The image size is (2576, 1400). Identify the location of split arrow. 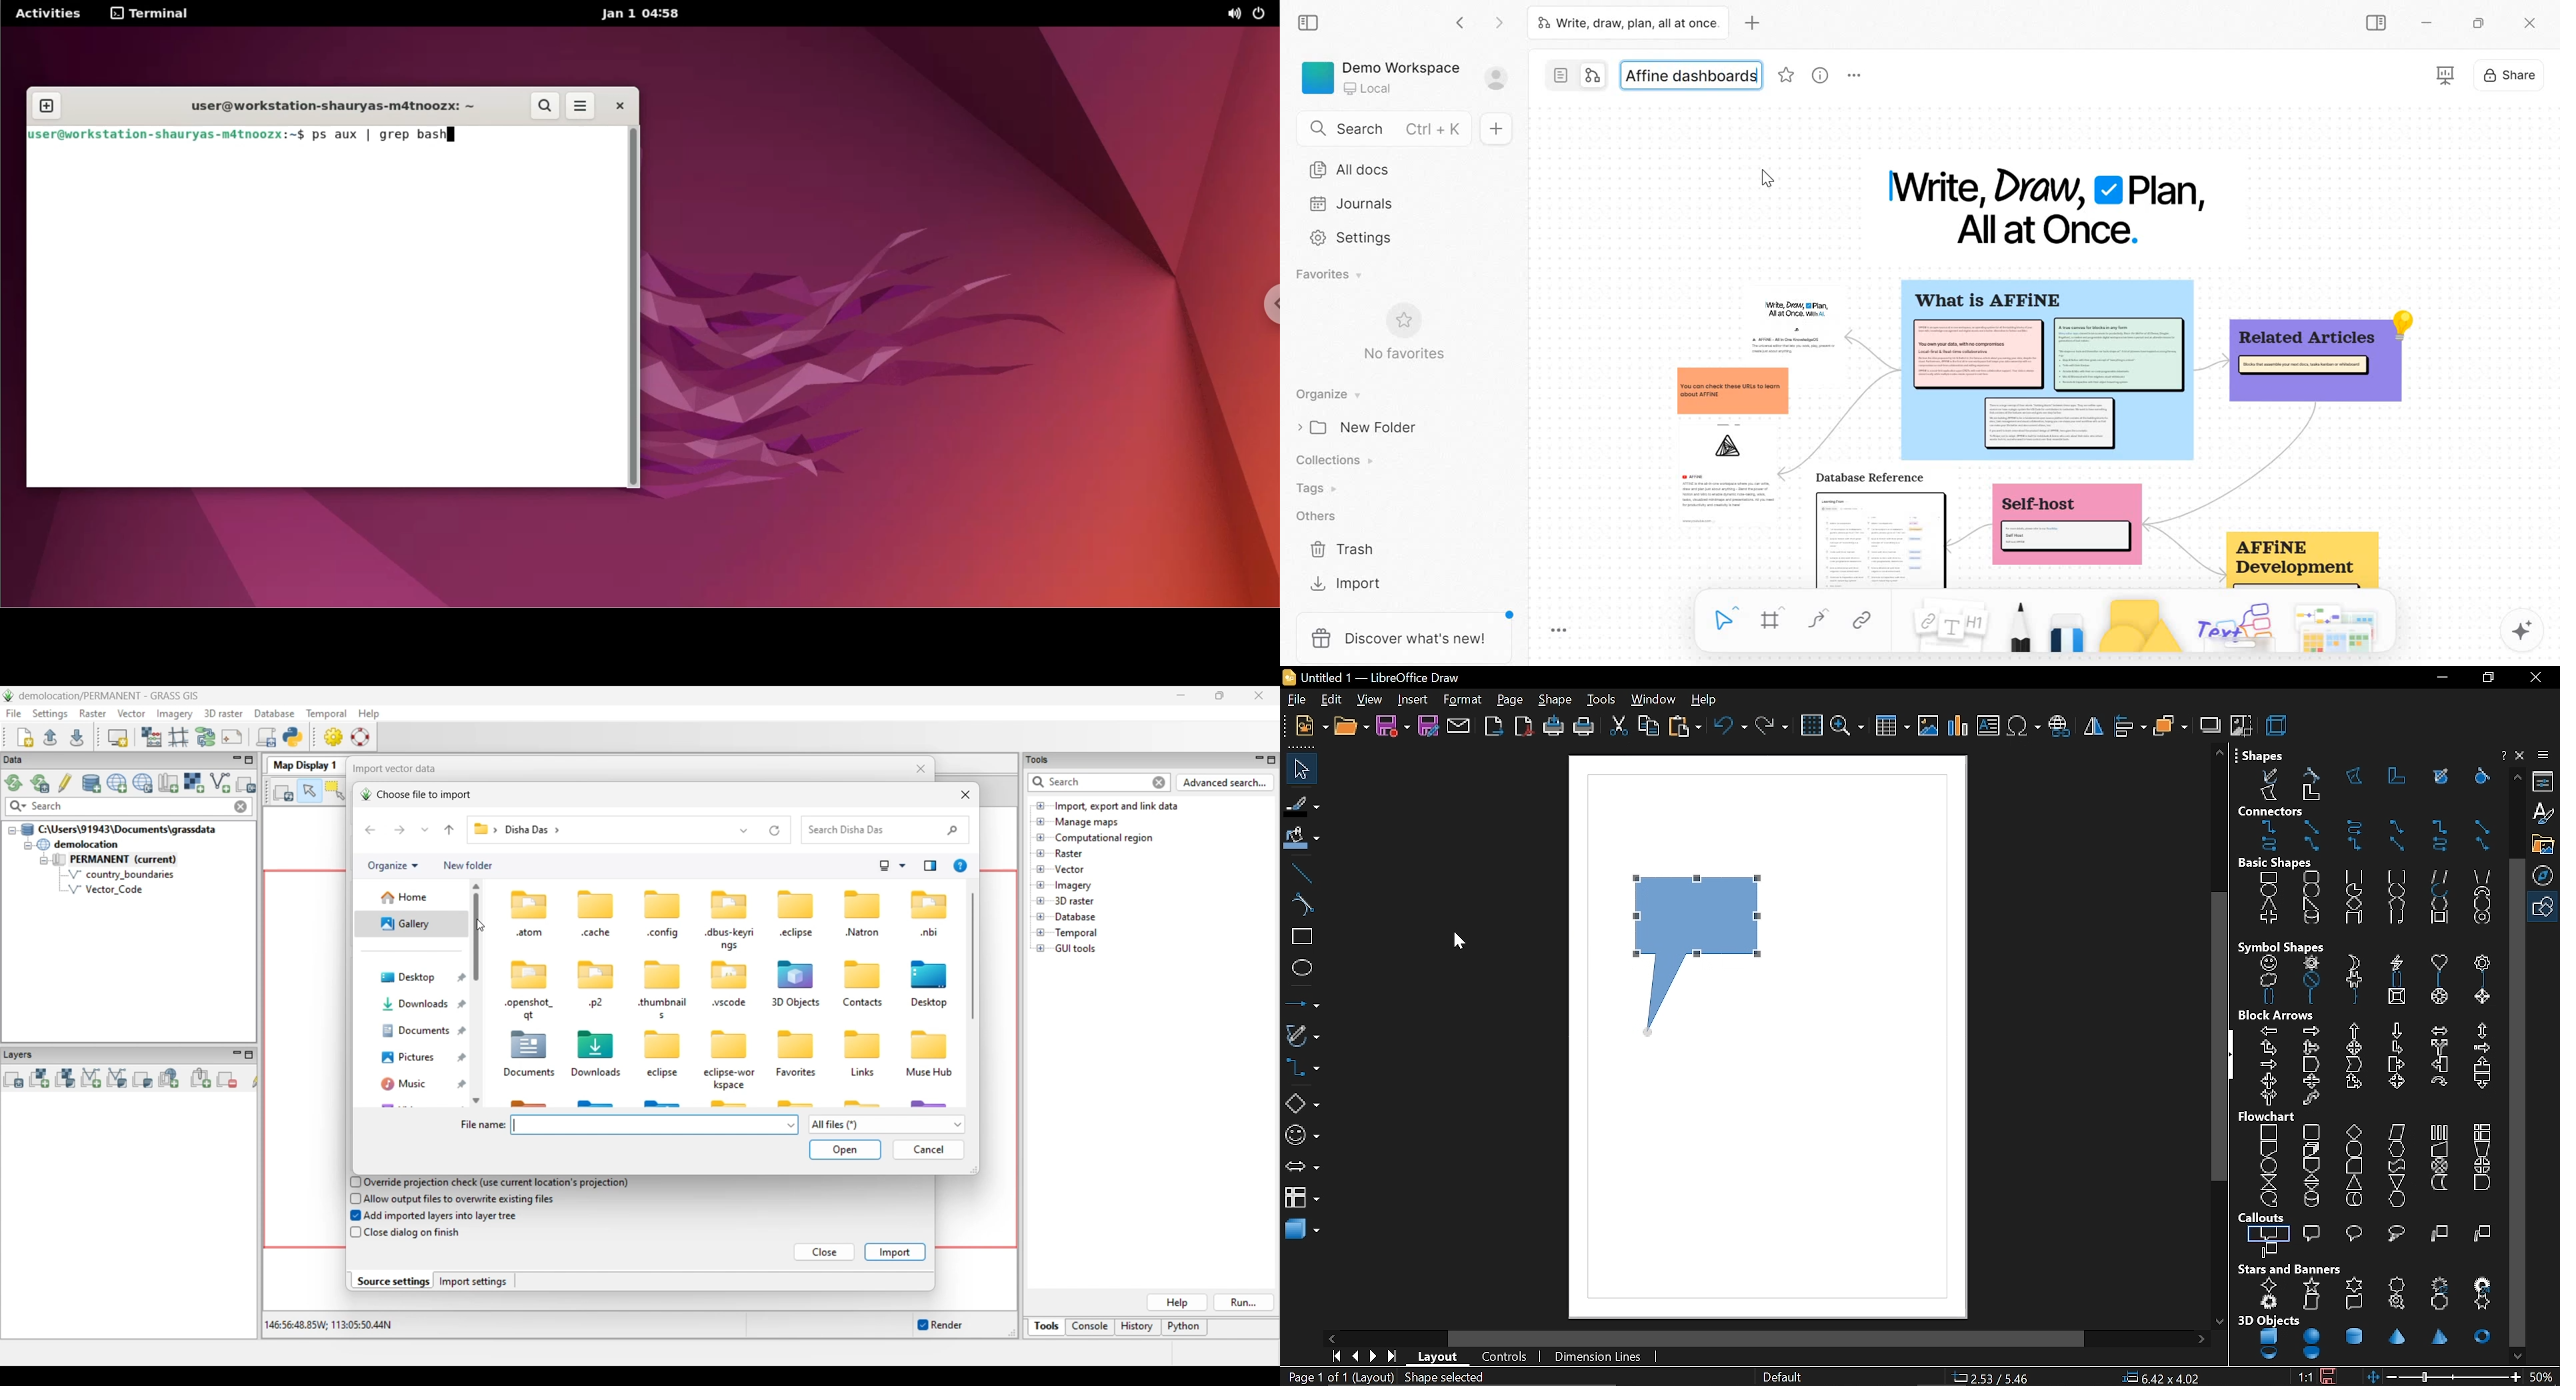
(2439, 1048).